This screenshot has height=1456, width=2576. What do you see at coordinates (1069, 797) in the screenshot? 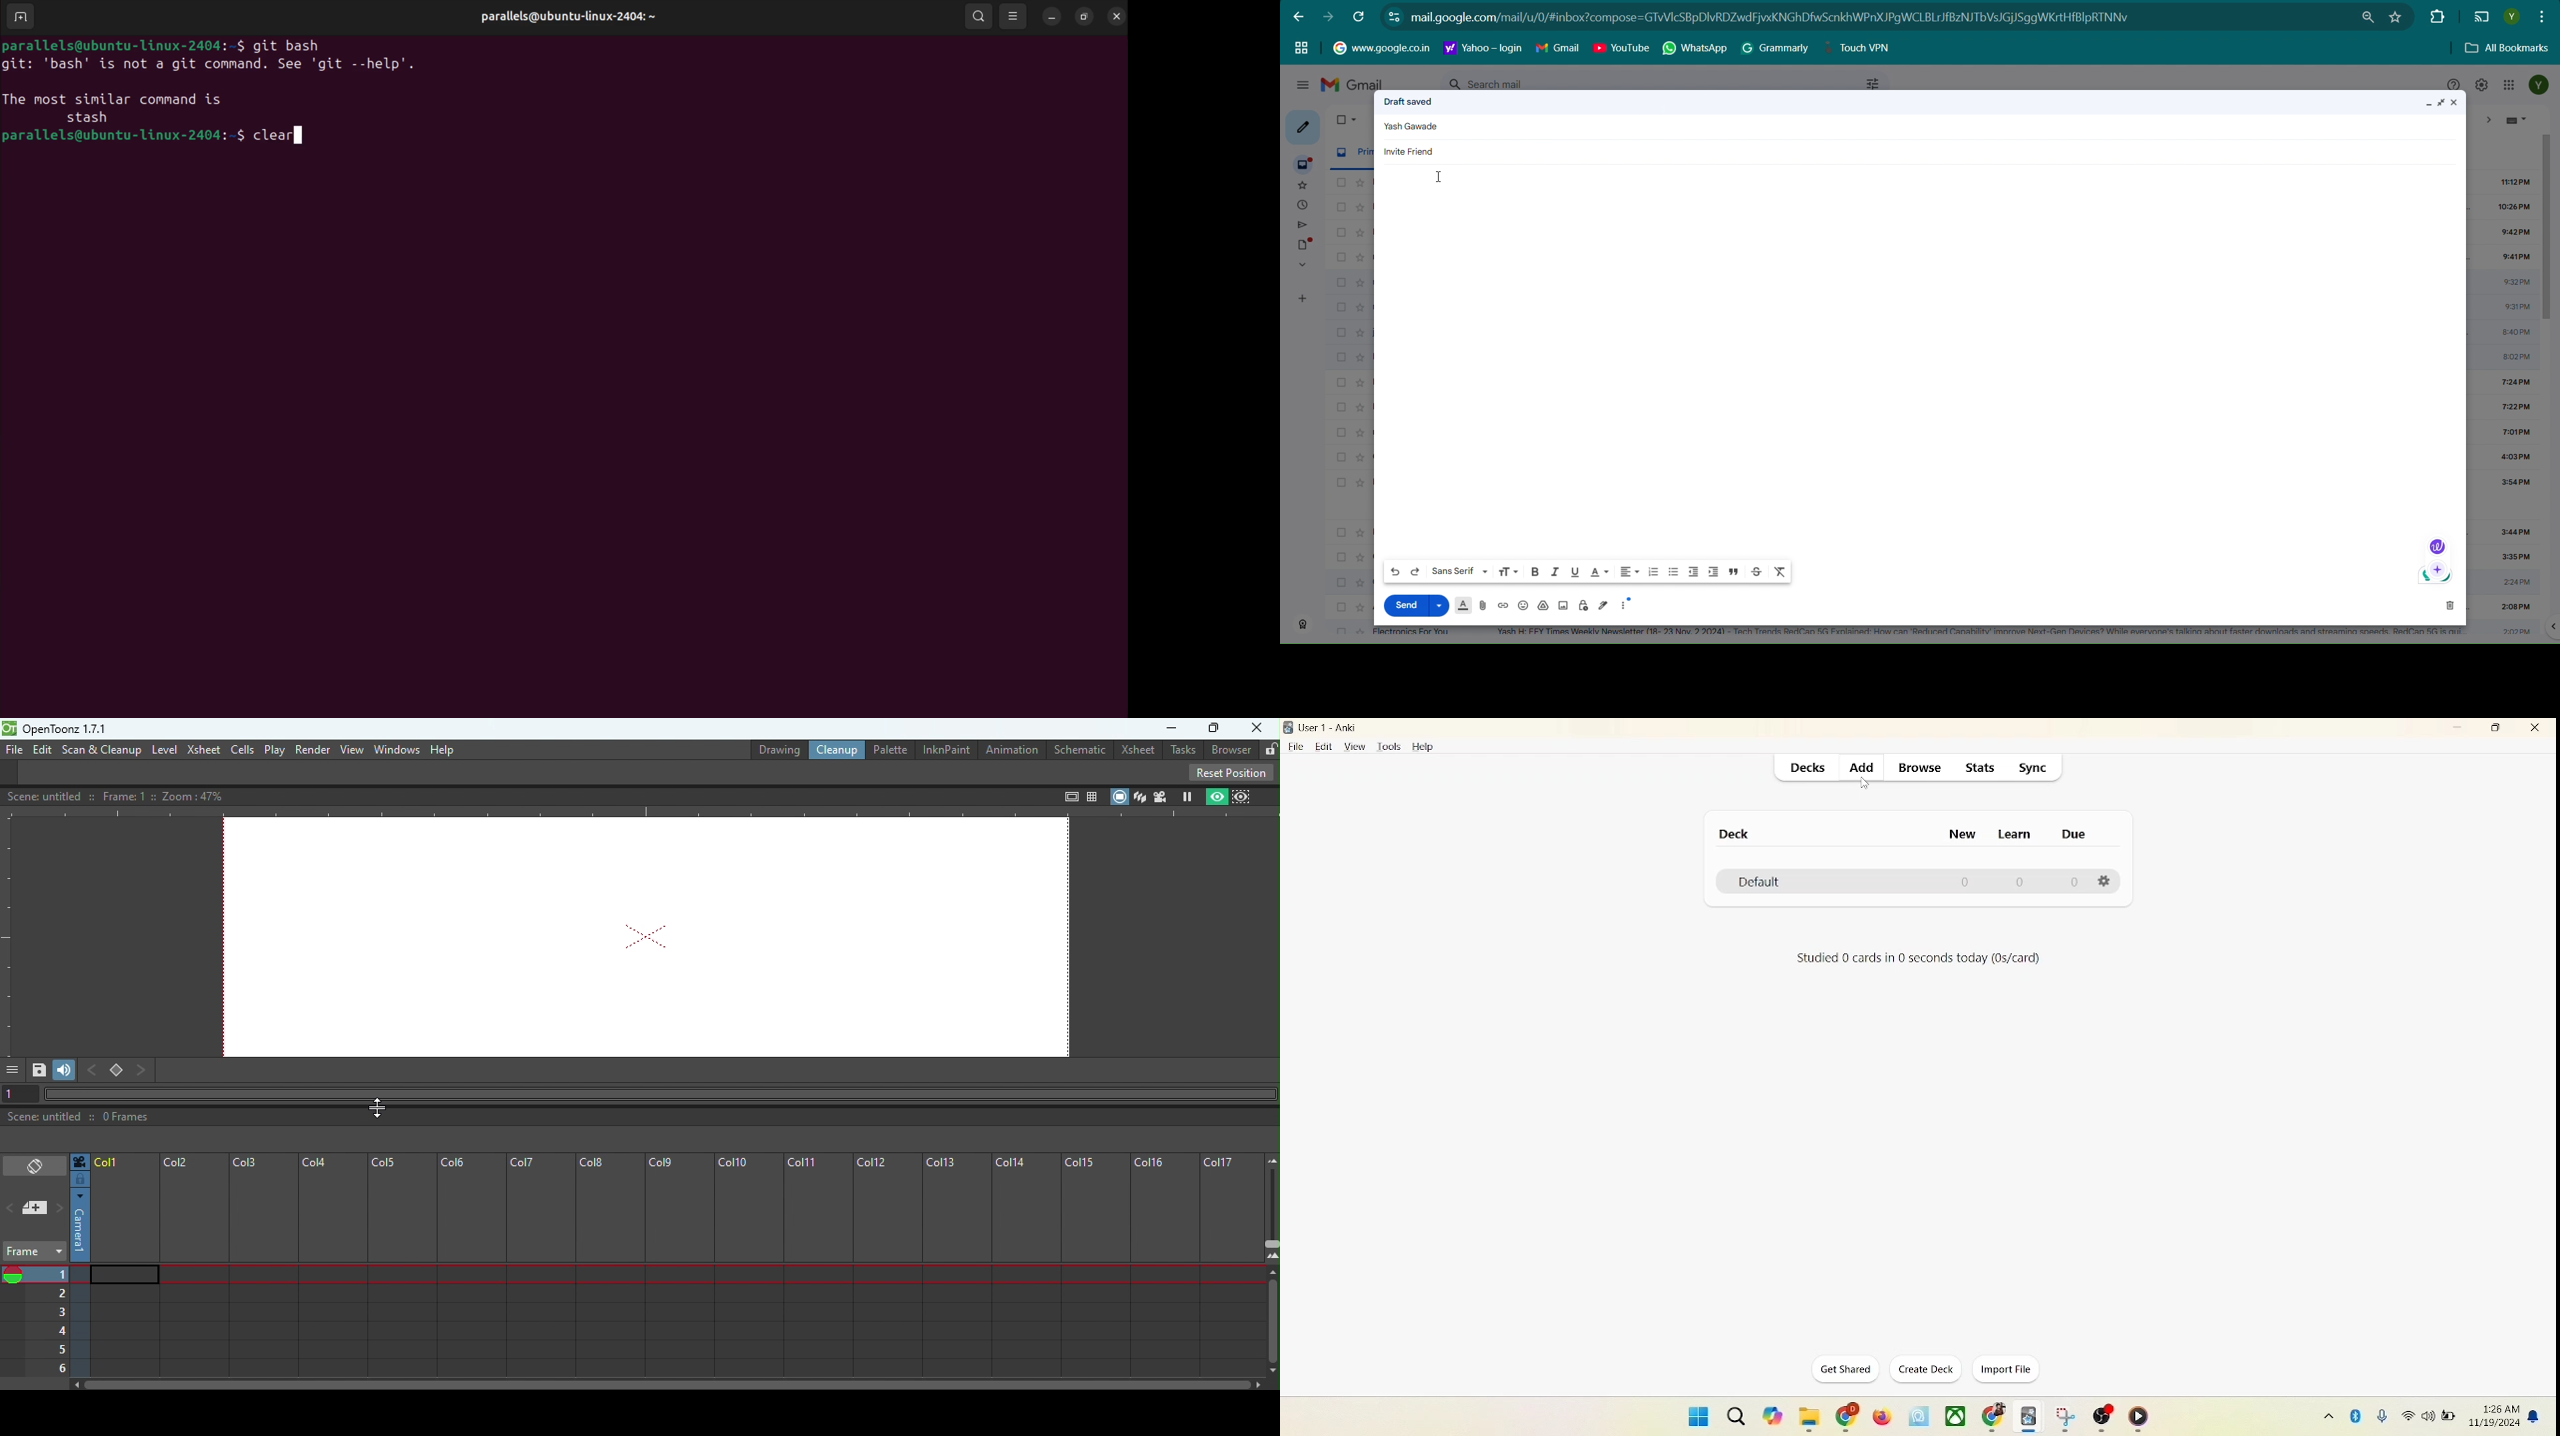
I see `Safe area` at bounding box center [1069, 797].